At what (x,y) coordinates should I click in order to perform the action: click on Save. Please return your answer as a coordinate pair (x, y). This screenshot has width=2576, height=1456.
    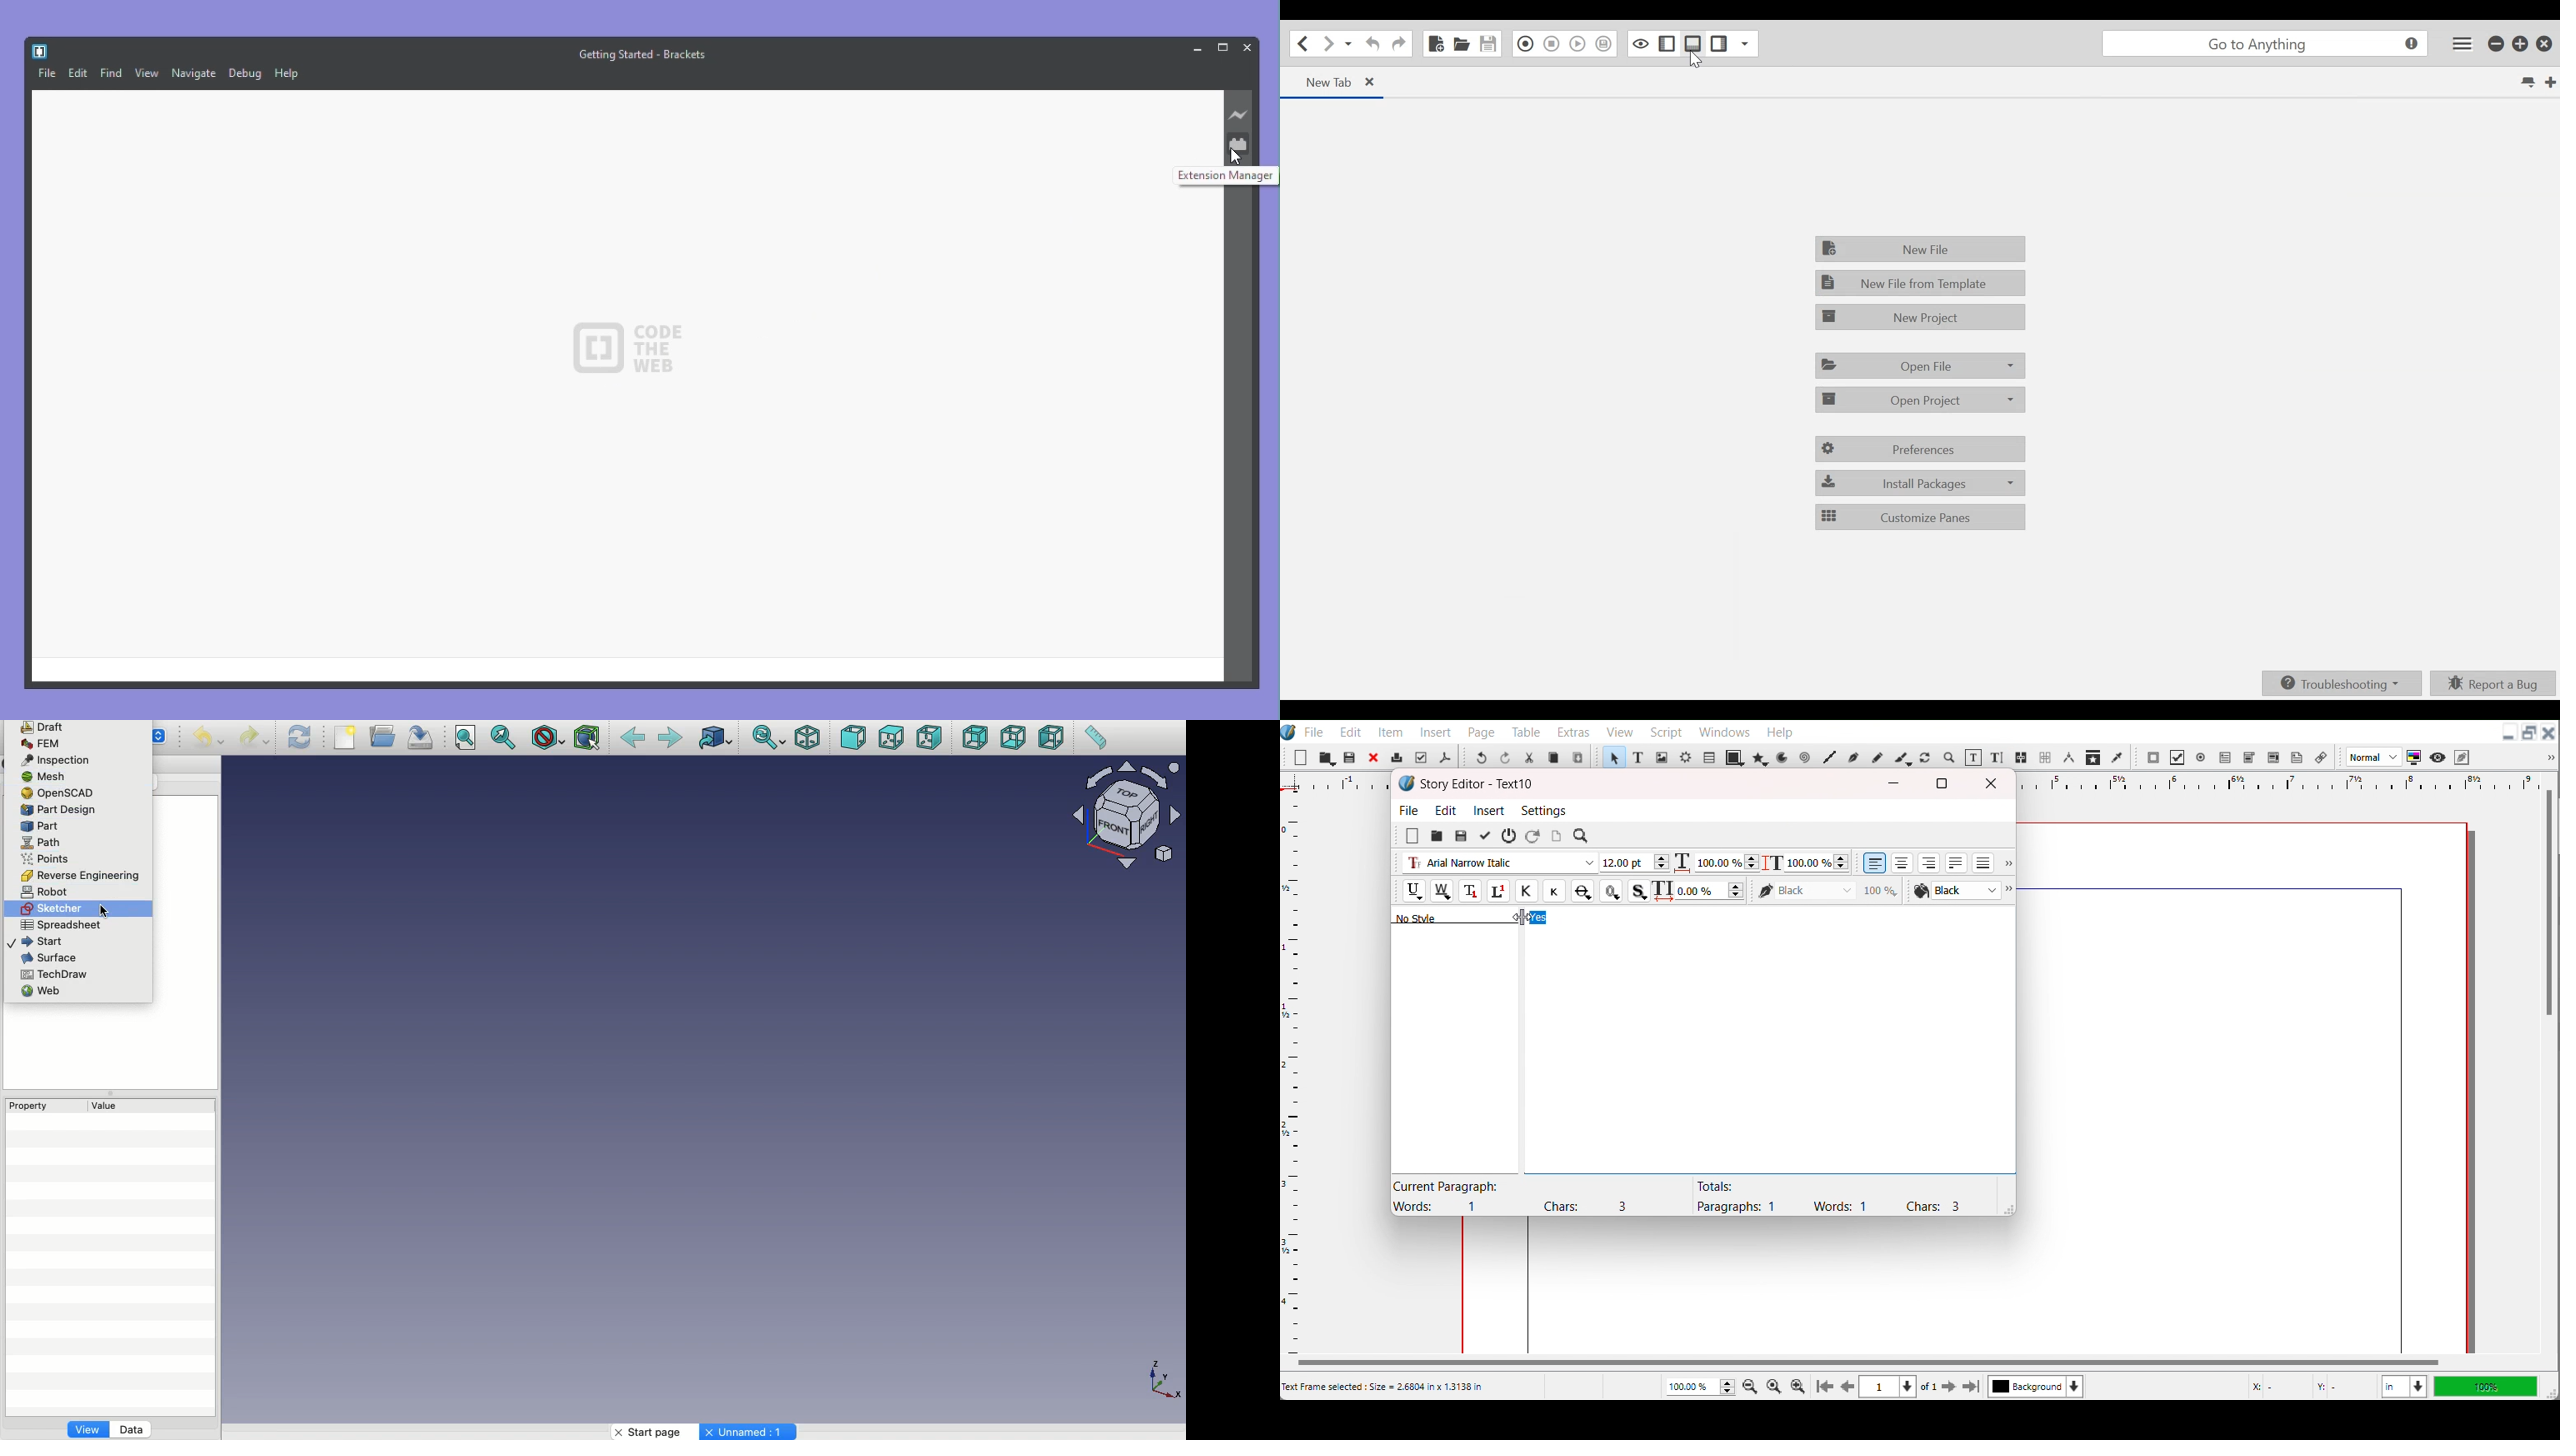
    Looking at the image, I should click on (1327, 758).